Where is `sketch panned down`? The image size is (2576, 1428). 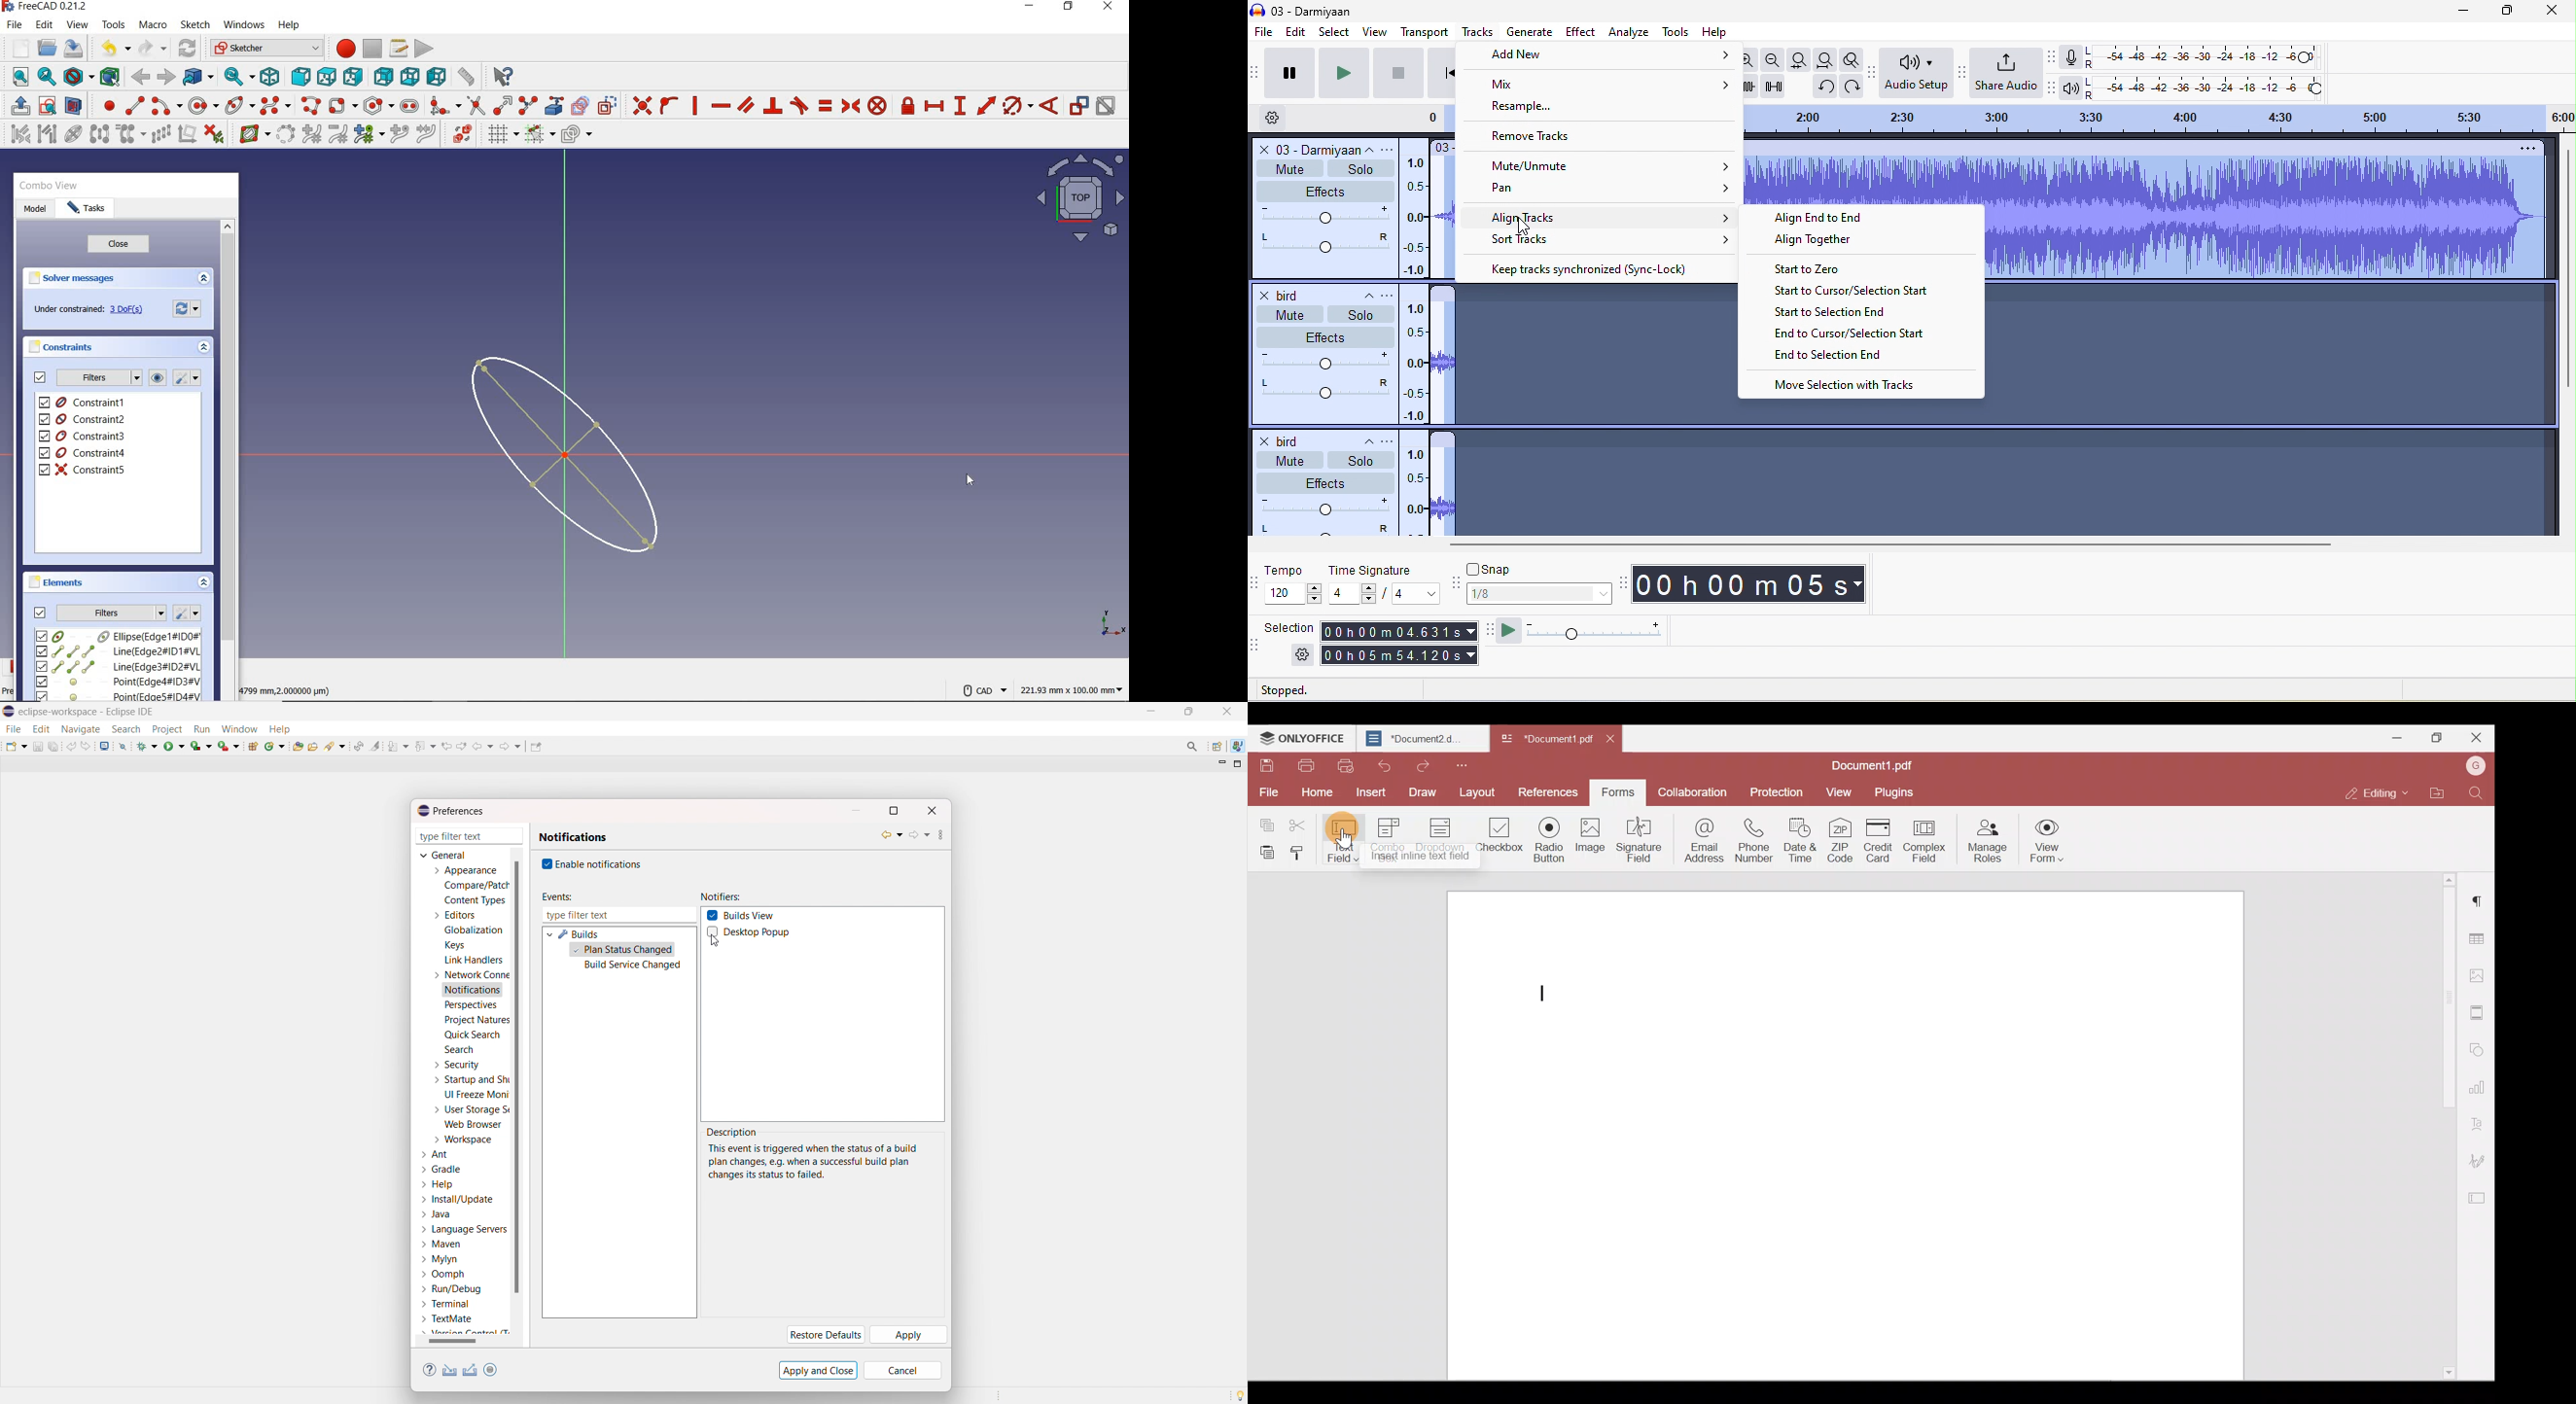
sketch panned down is located at coordinates (577, 455).